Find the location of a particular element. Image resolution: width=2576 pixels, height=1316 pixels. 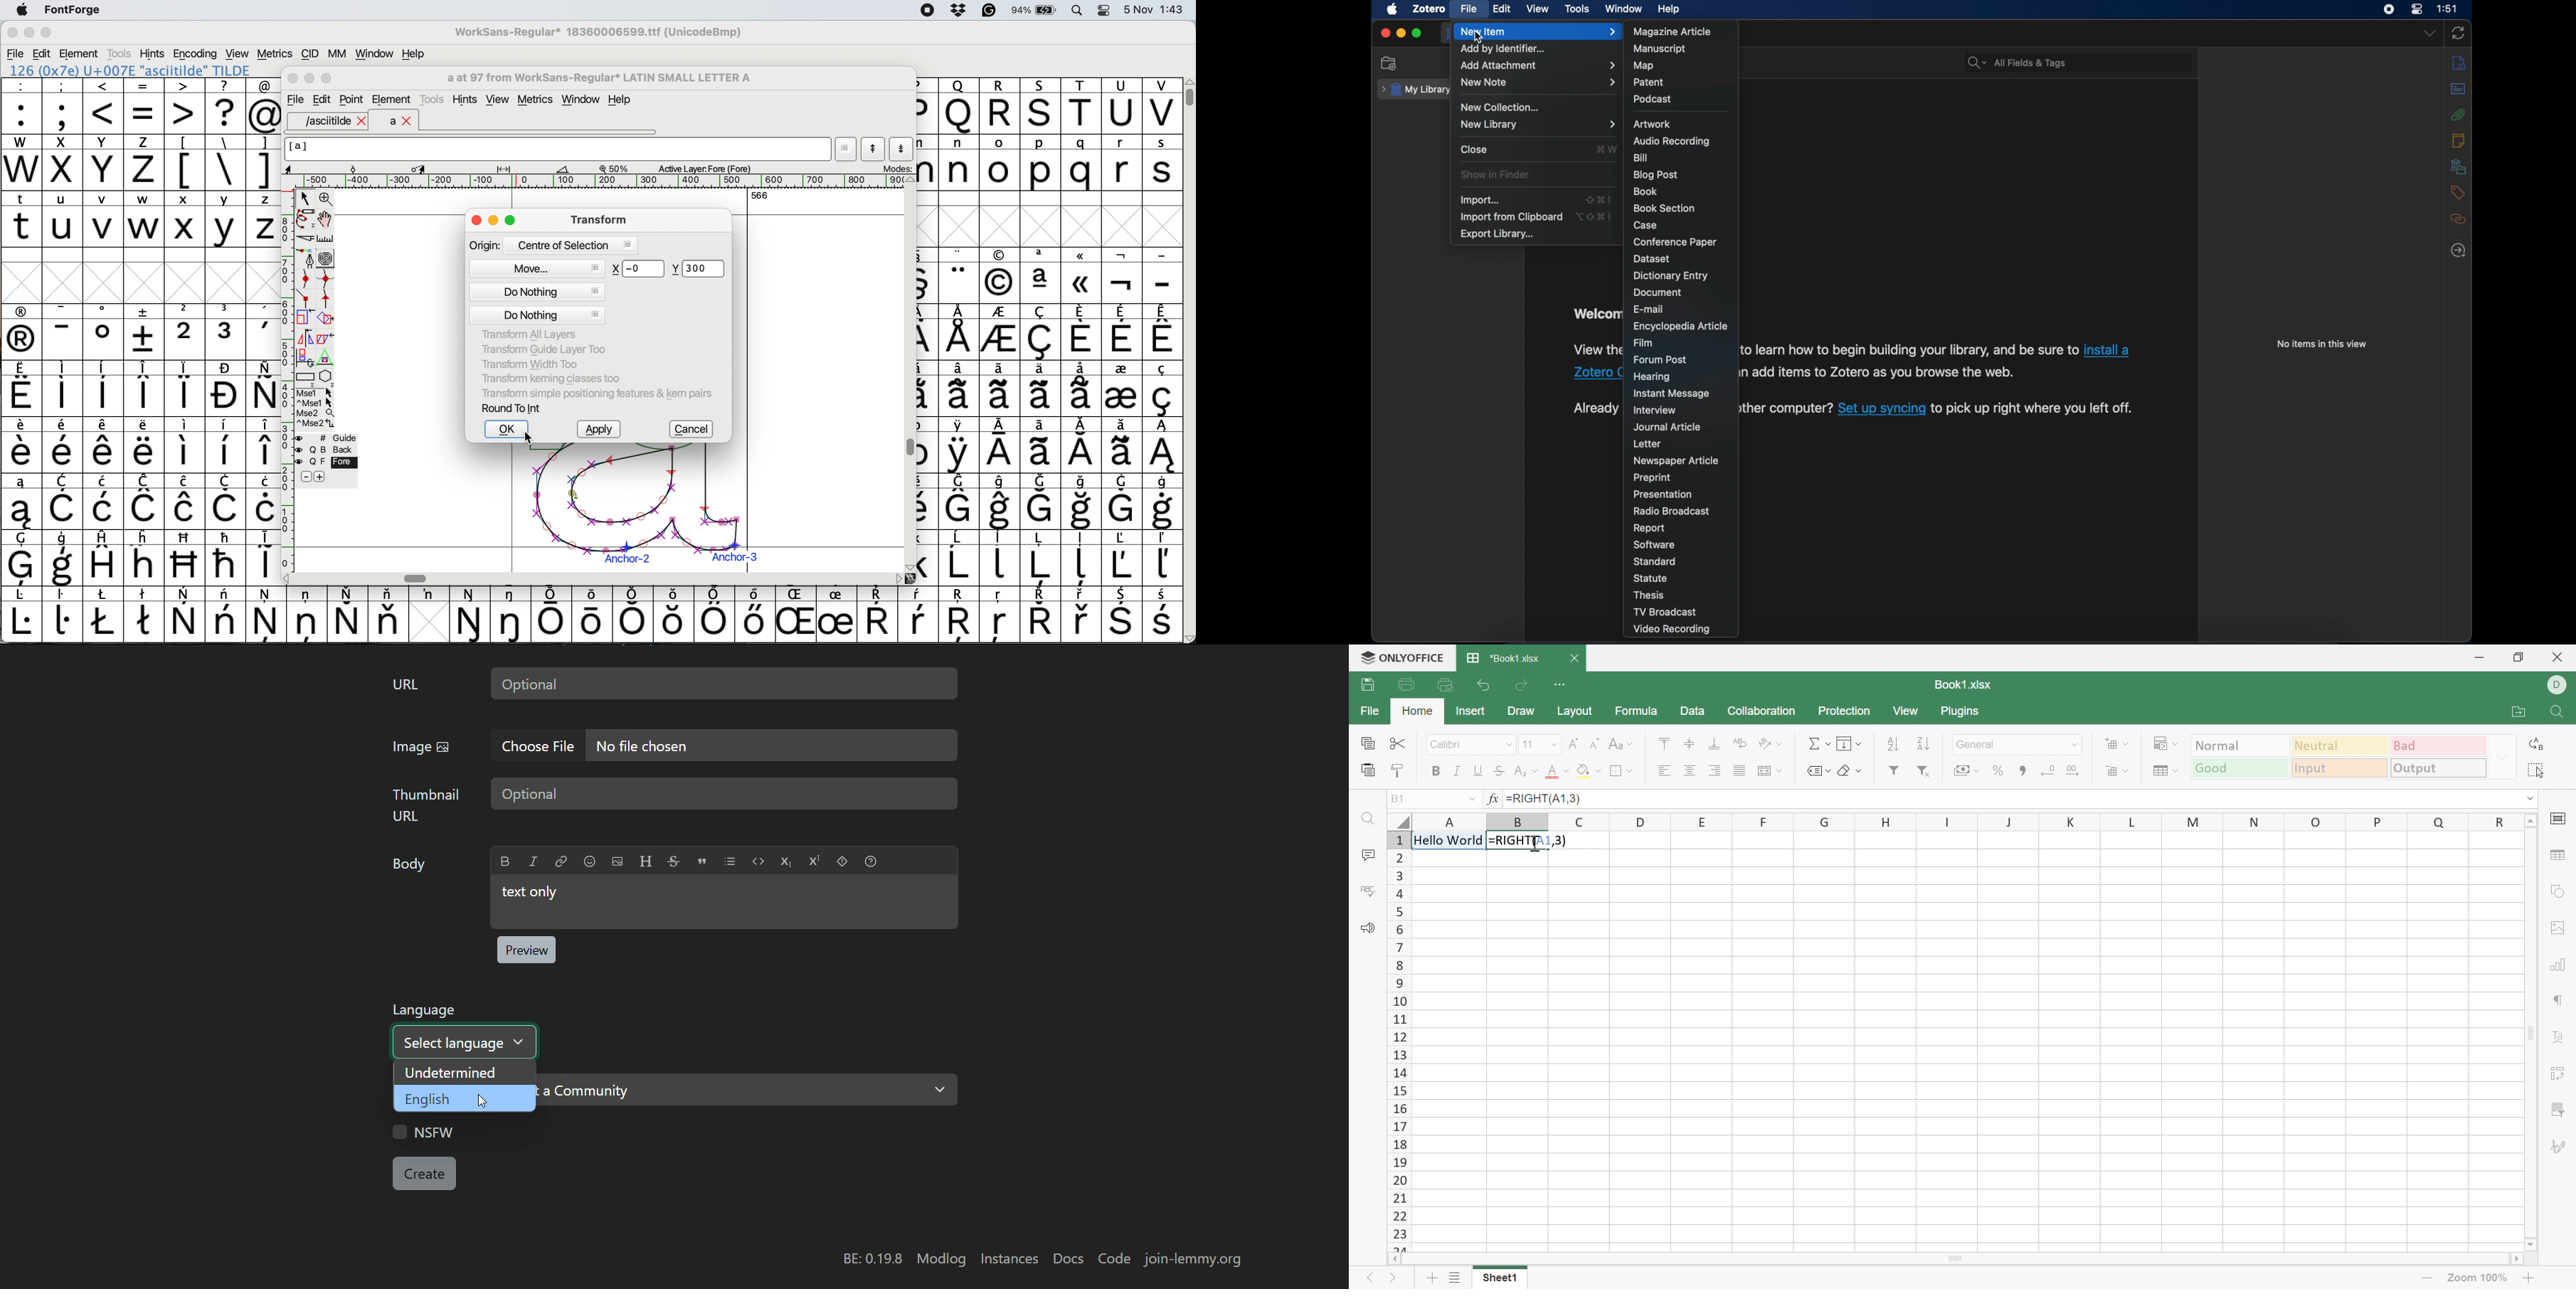

 is located at coordinates (639, 269).